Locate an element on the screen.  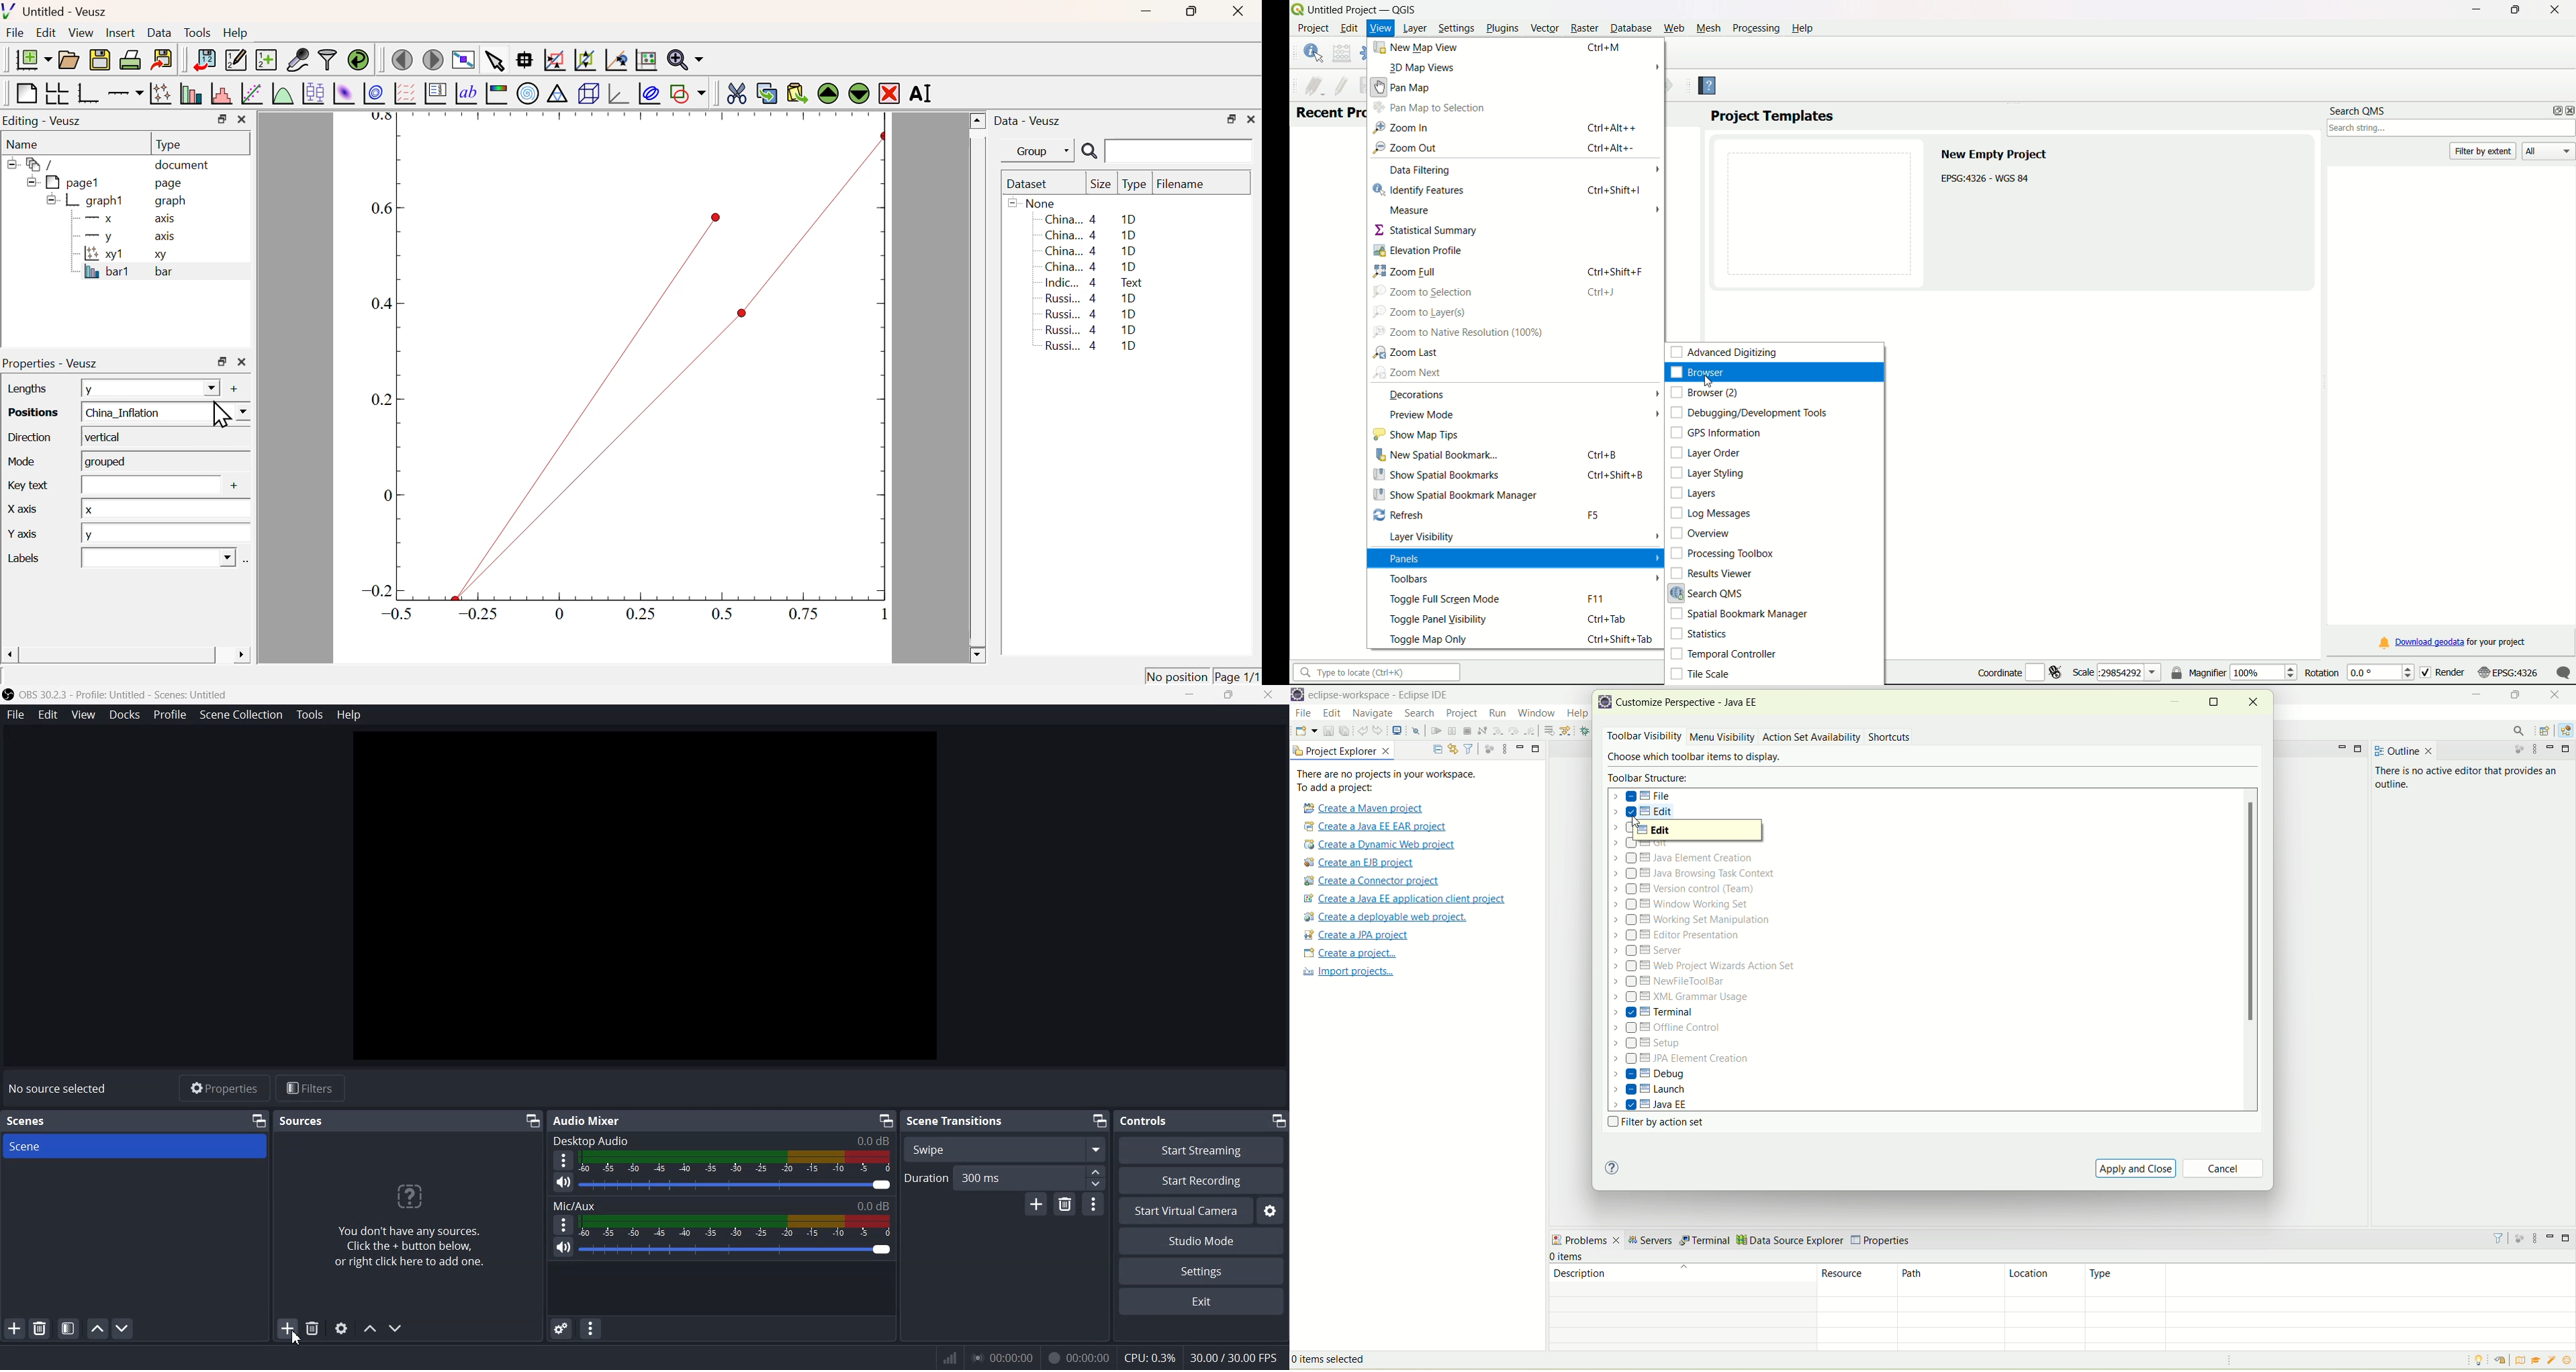
Mic/Aux 0.0 dB is located at coordinates (721, 1205).